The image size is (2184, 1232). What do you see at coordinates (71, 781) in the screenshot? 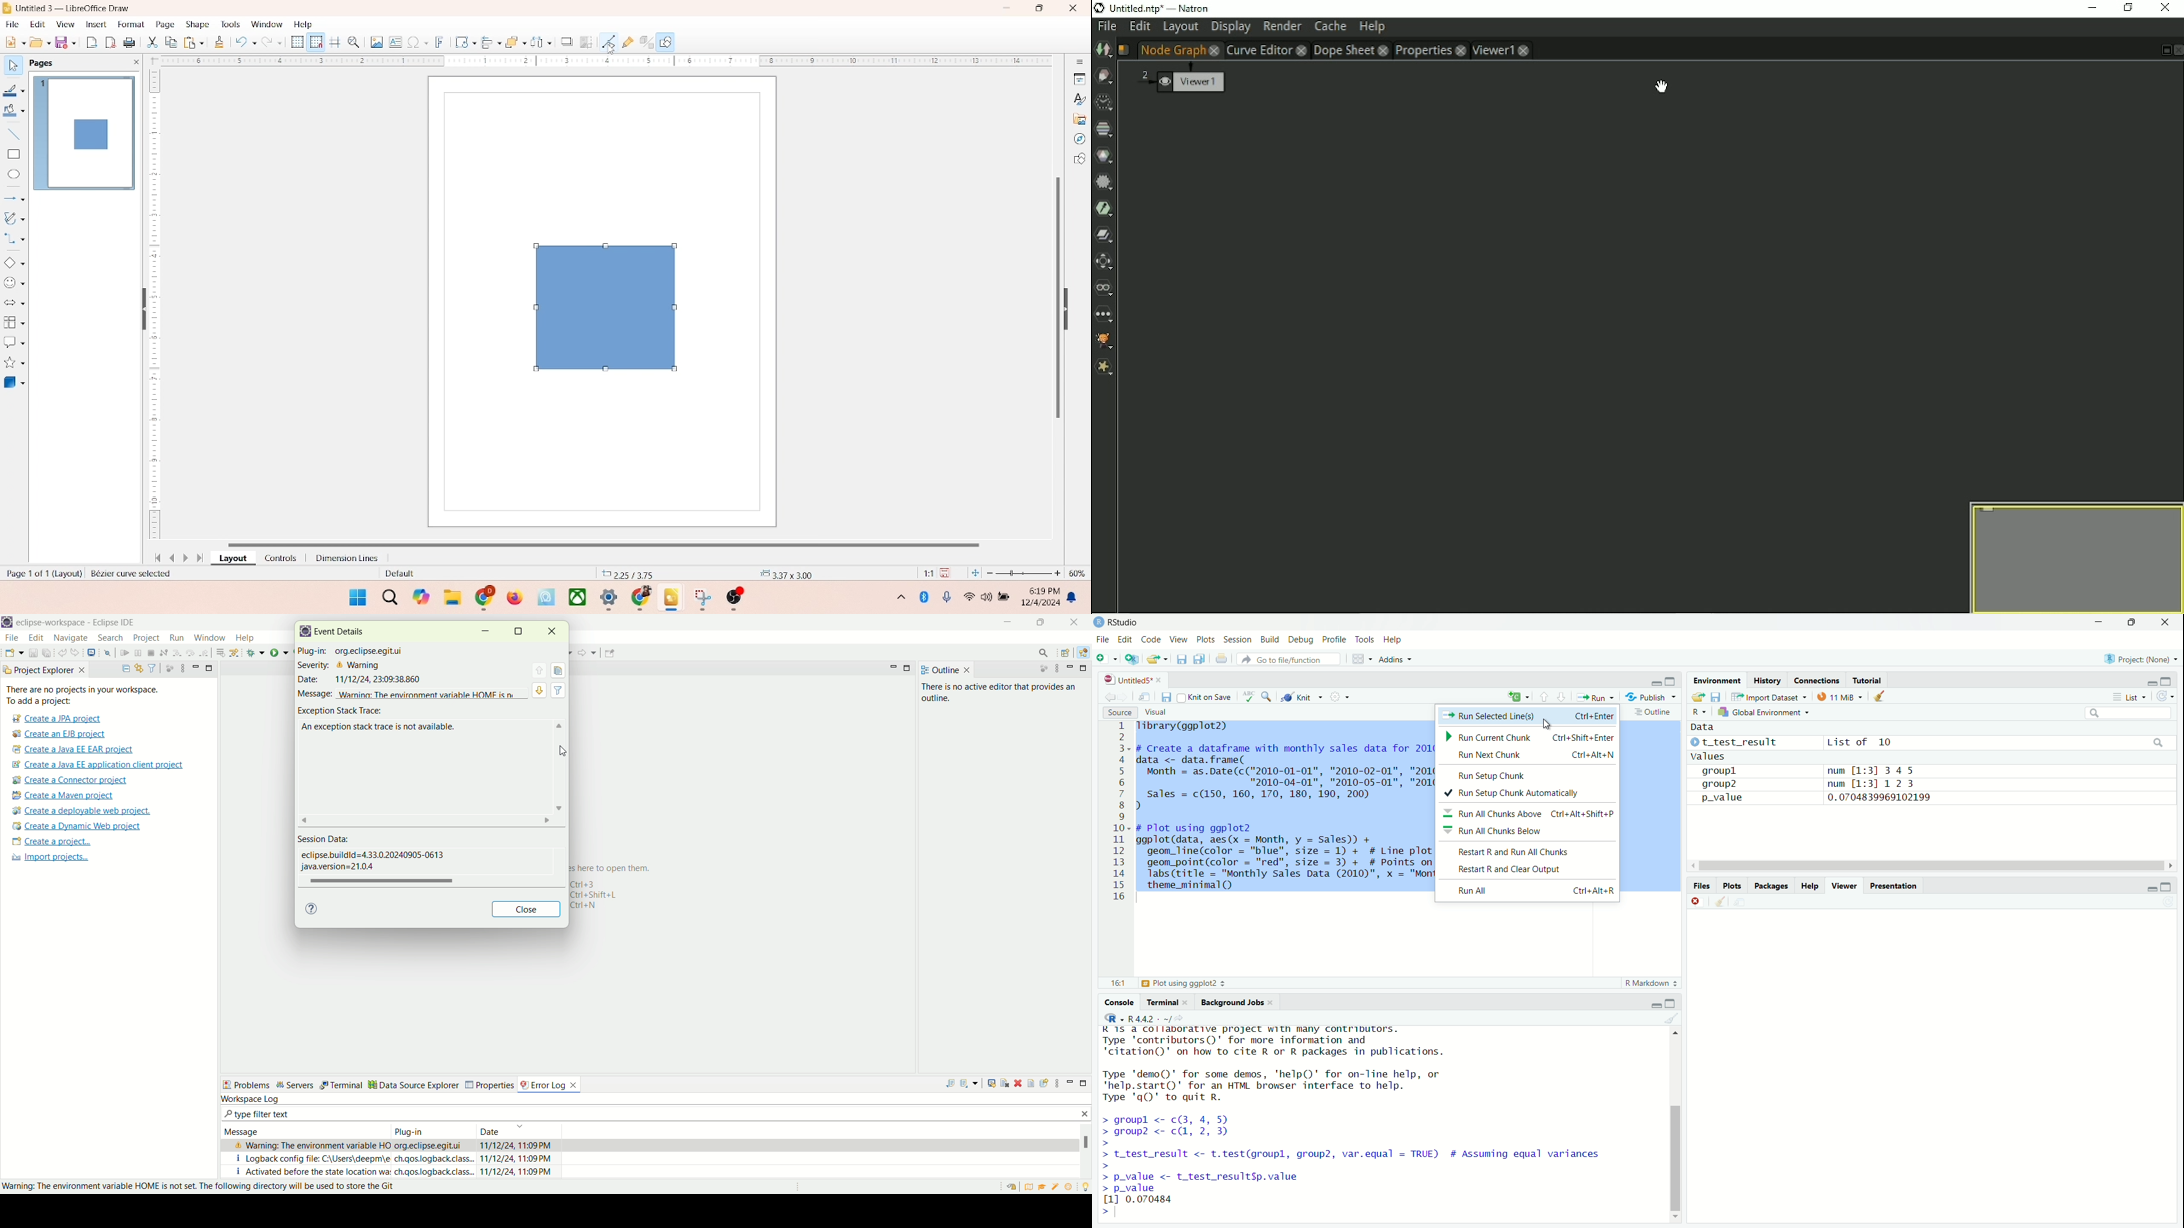
I see `create a connector project` at bounding box center [71, 781].